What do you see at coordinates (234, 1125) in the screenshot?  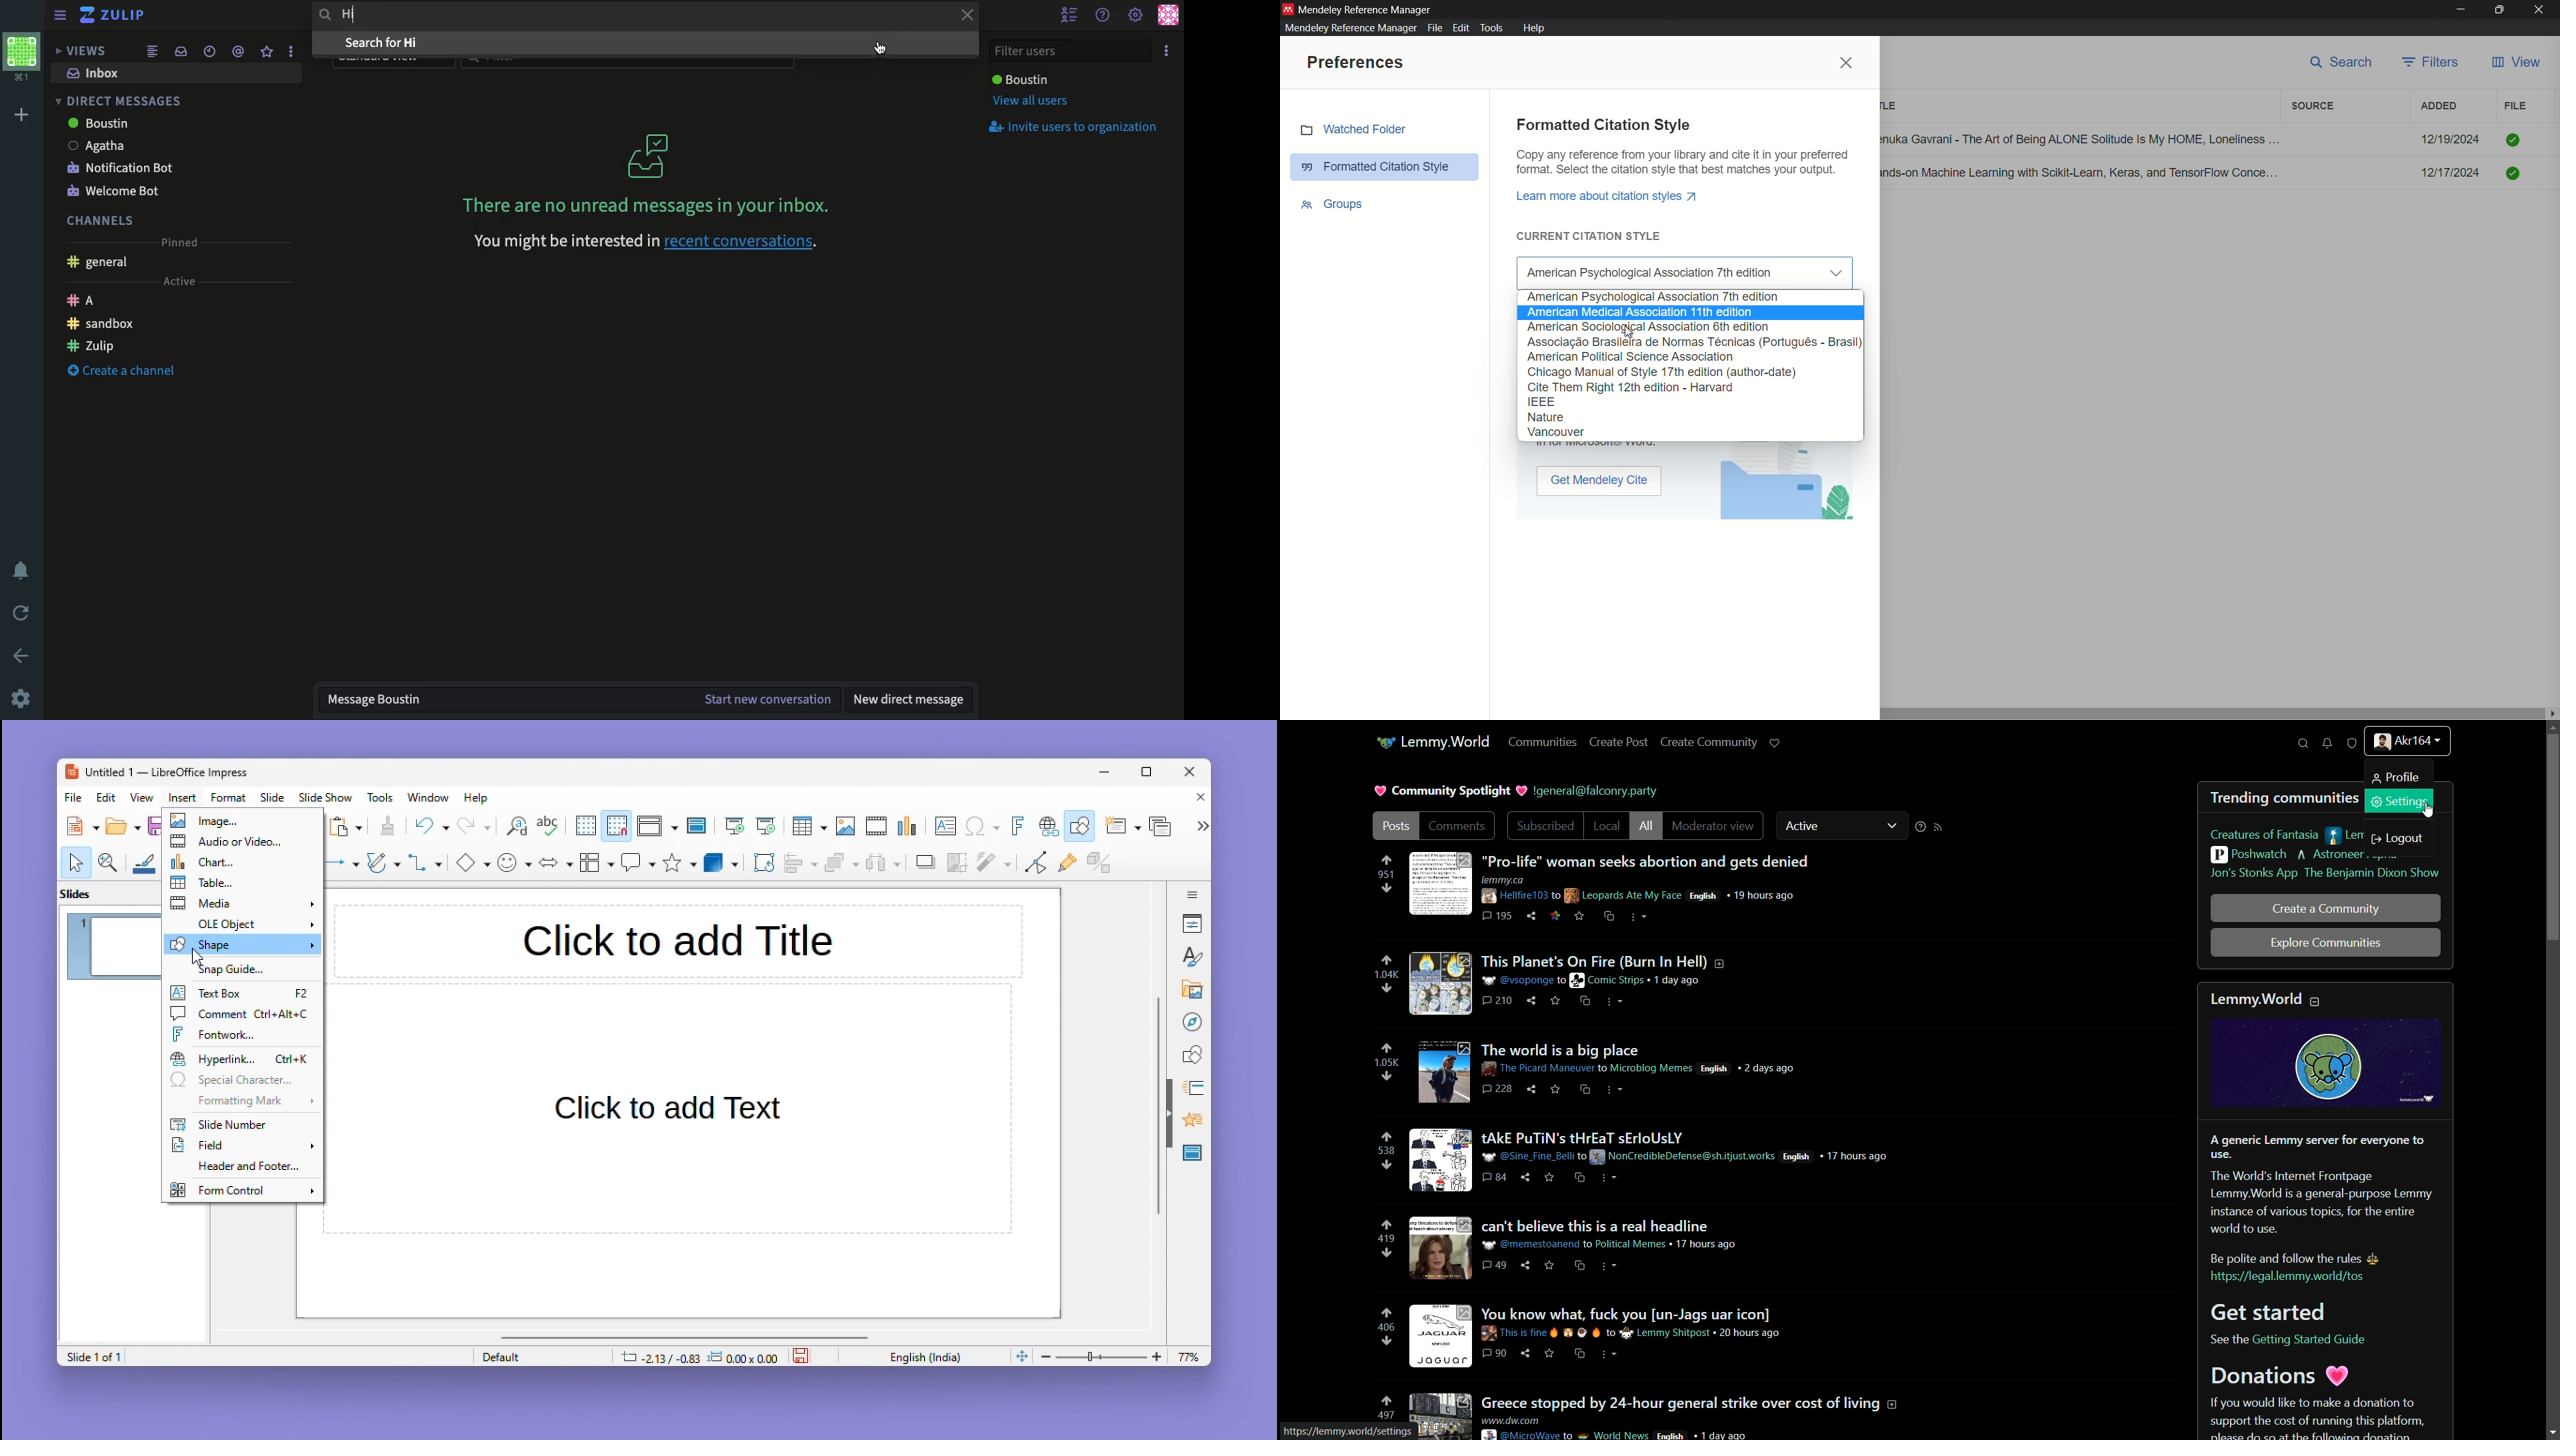 I see `Slide number` at bounding box center [234, 1125].